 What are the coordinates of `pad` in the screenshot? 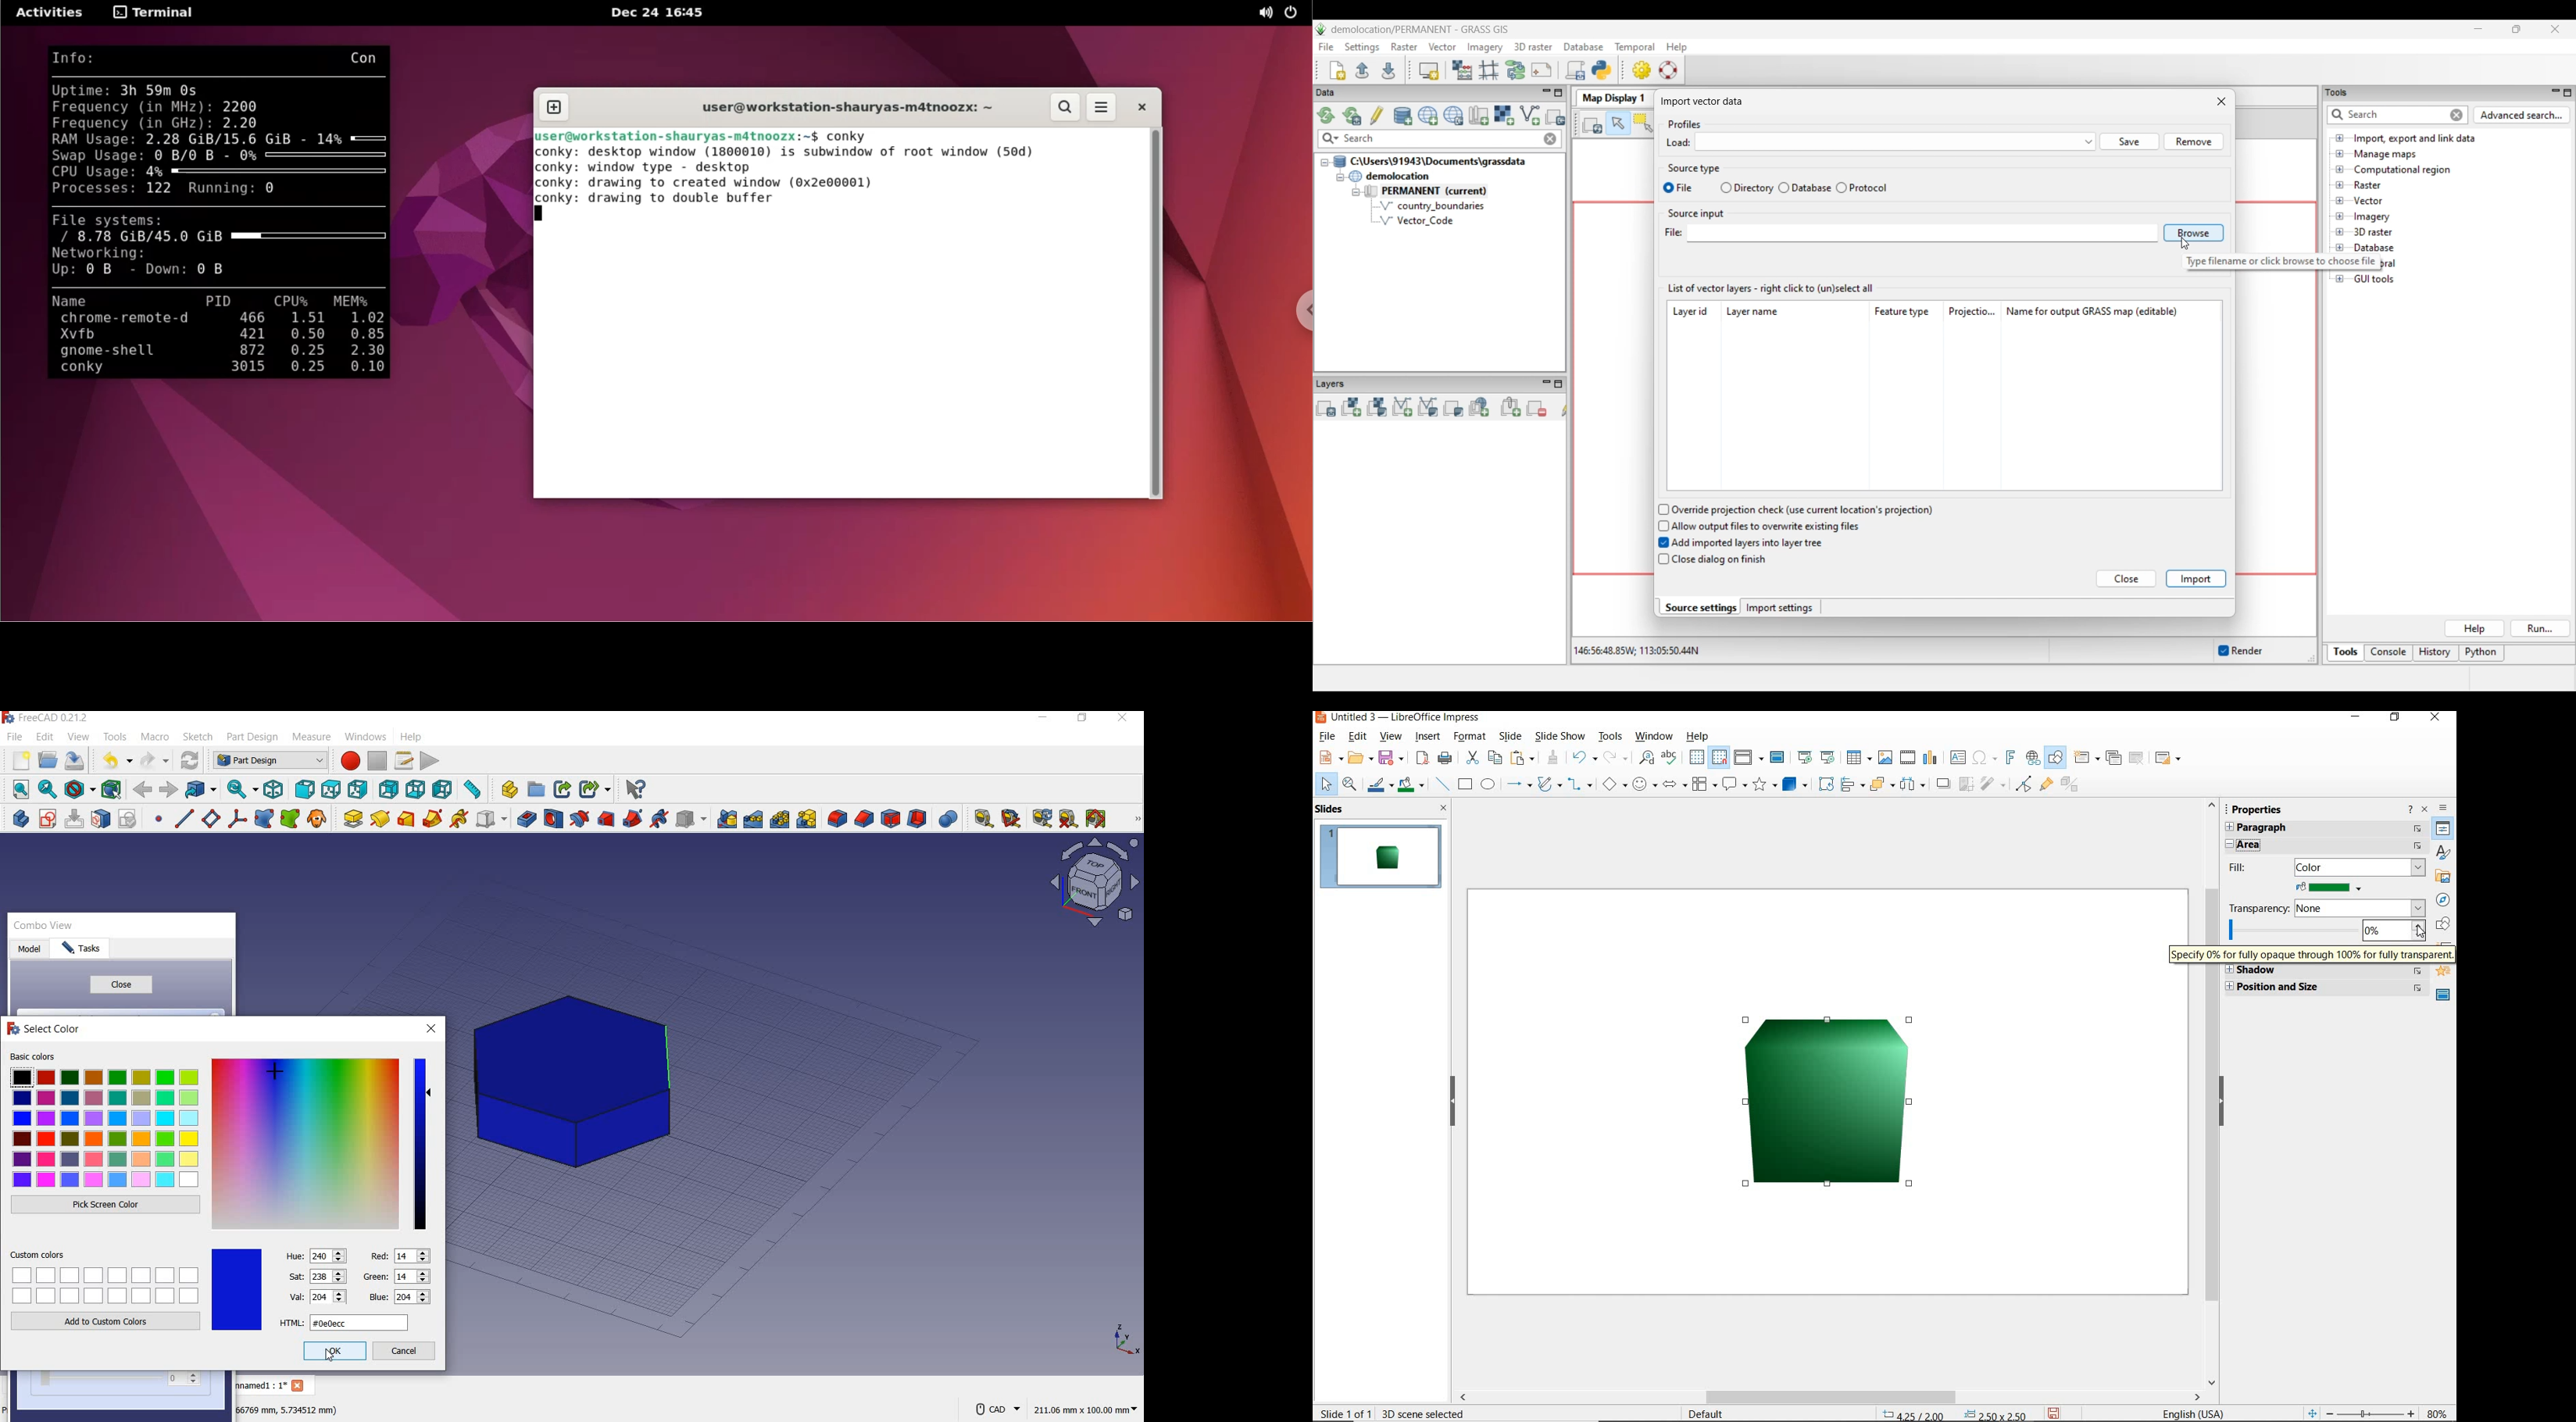 It's located at (351, 818).